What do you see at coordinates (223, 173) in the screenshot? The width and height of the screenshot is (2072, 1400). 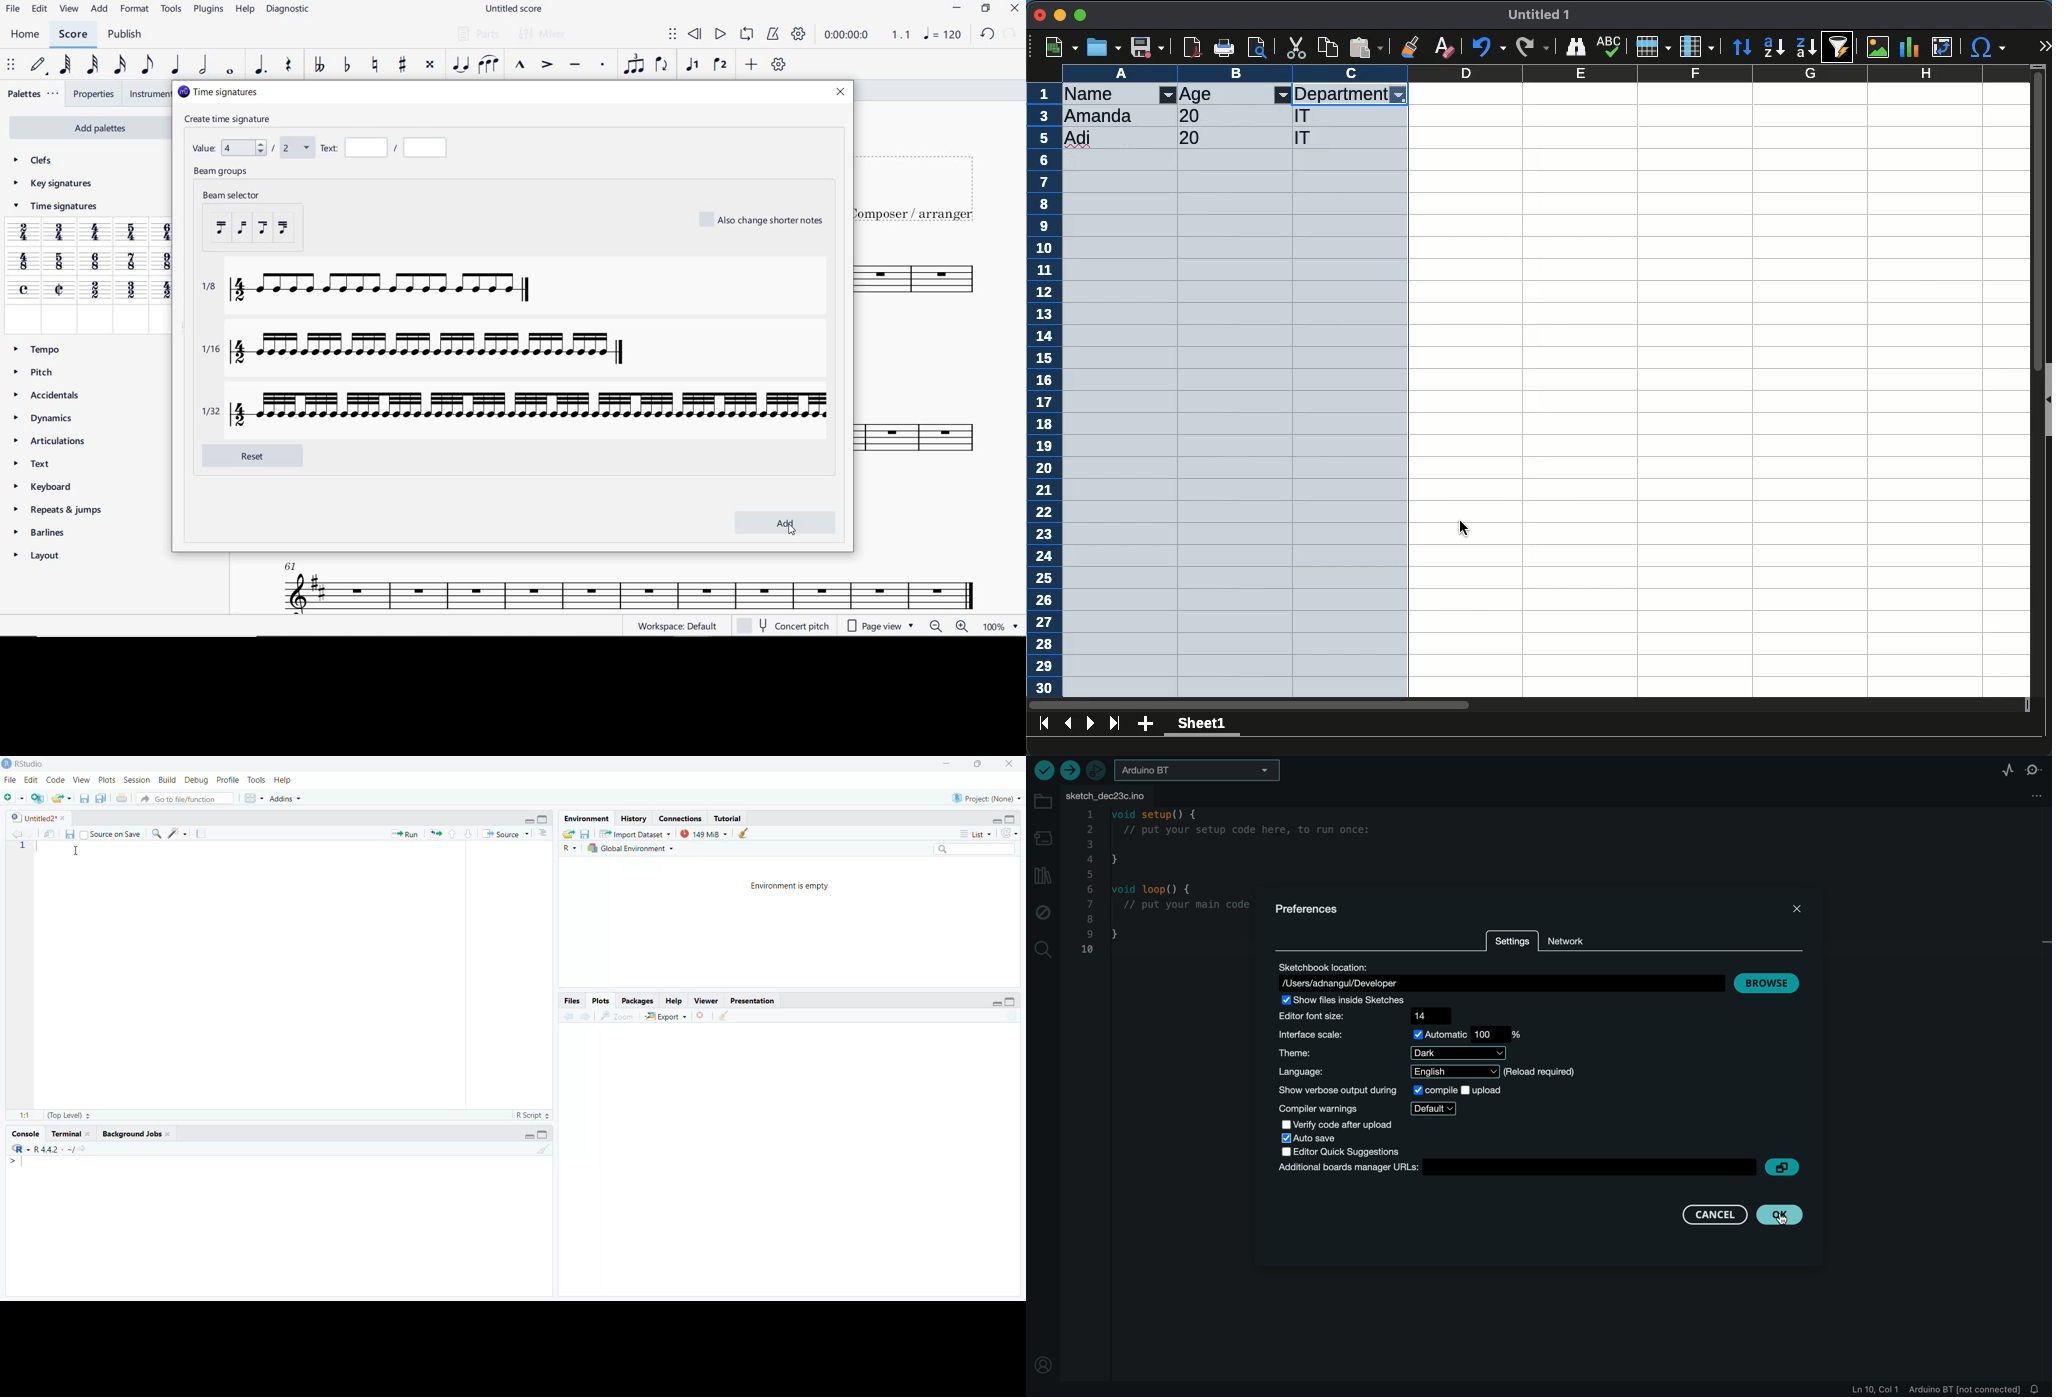 I see `beam groups` at bounding box center [223, 173].